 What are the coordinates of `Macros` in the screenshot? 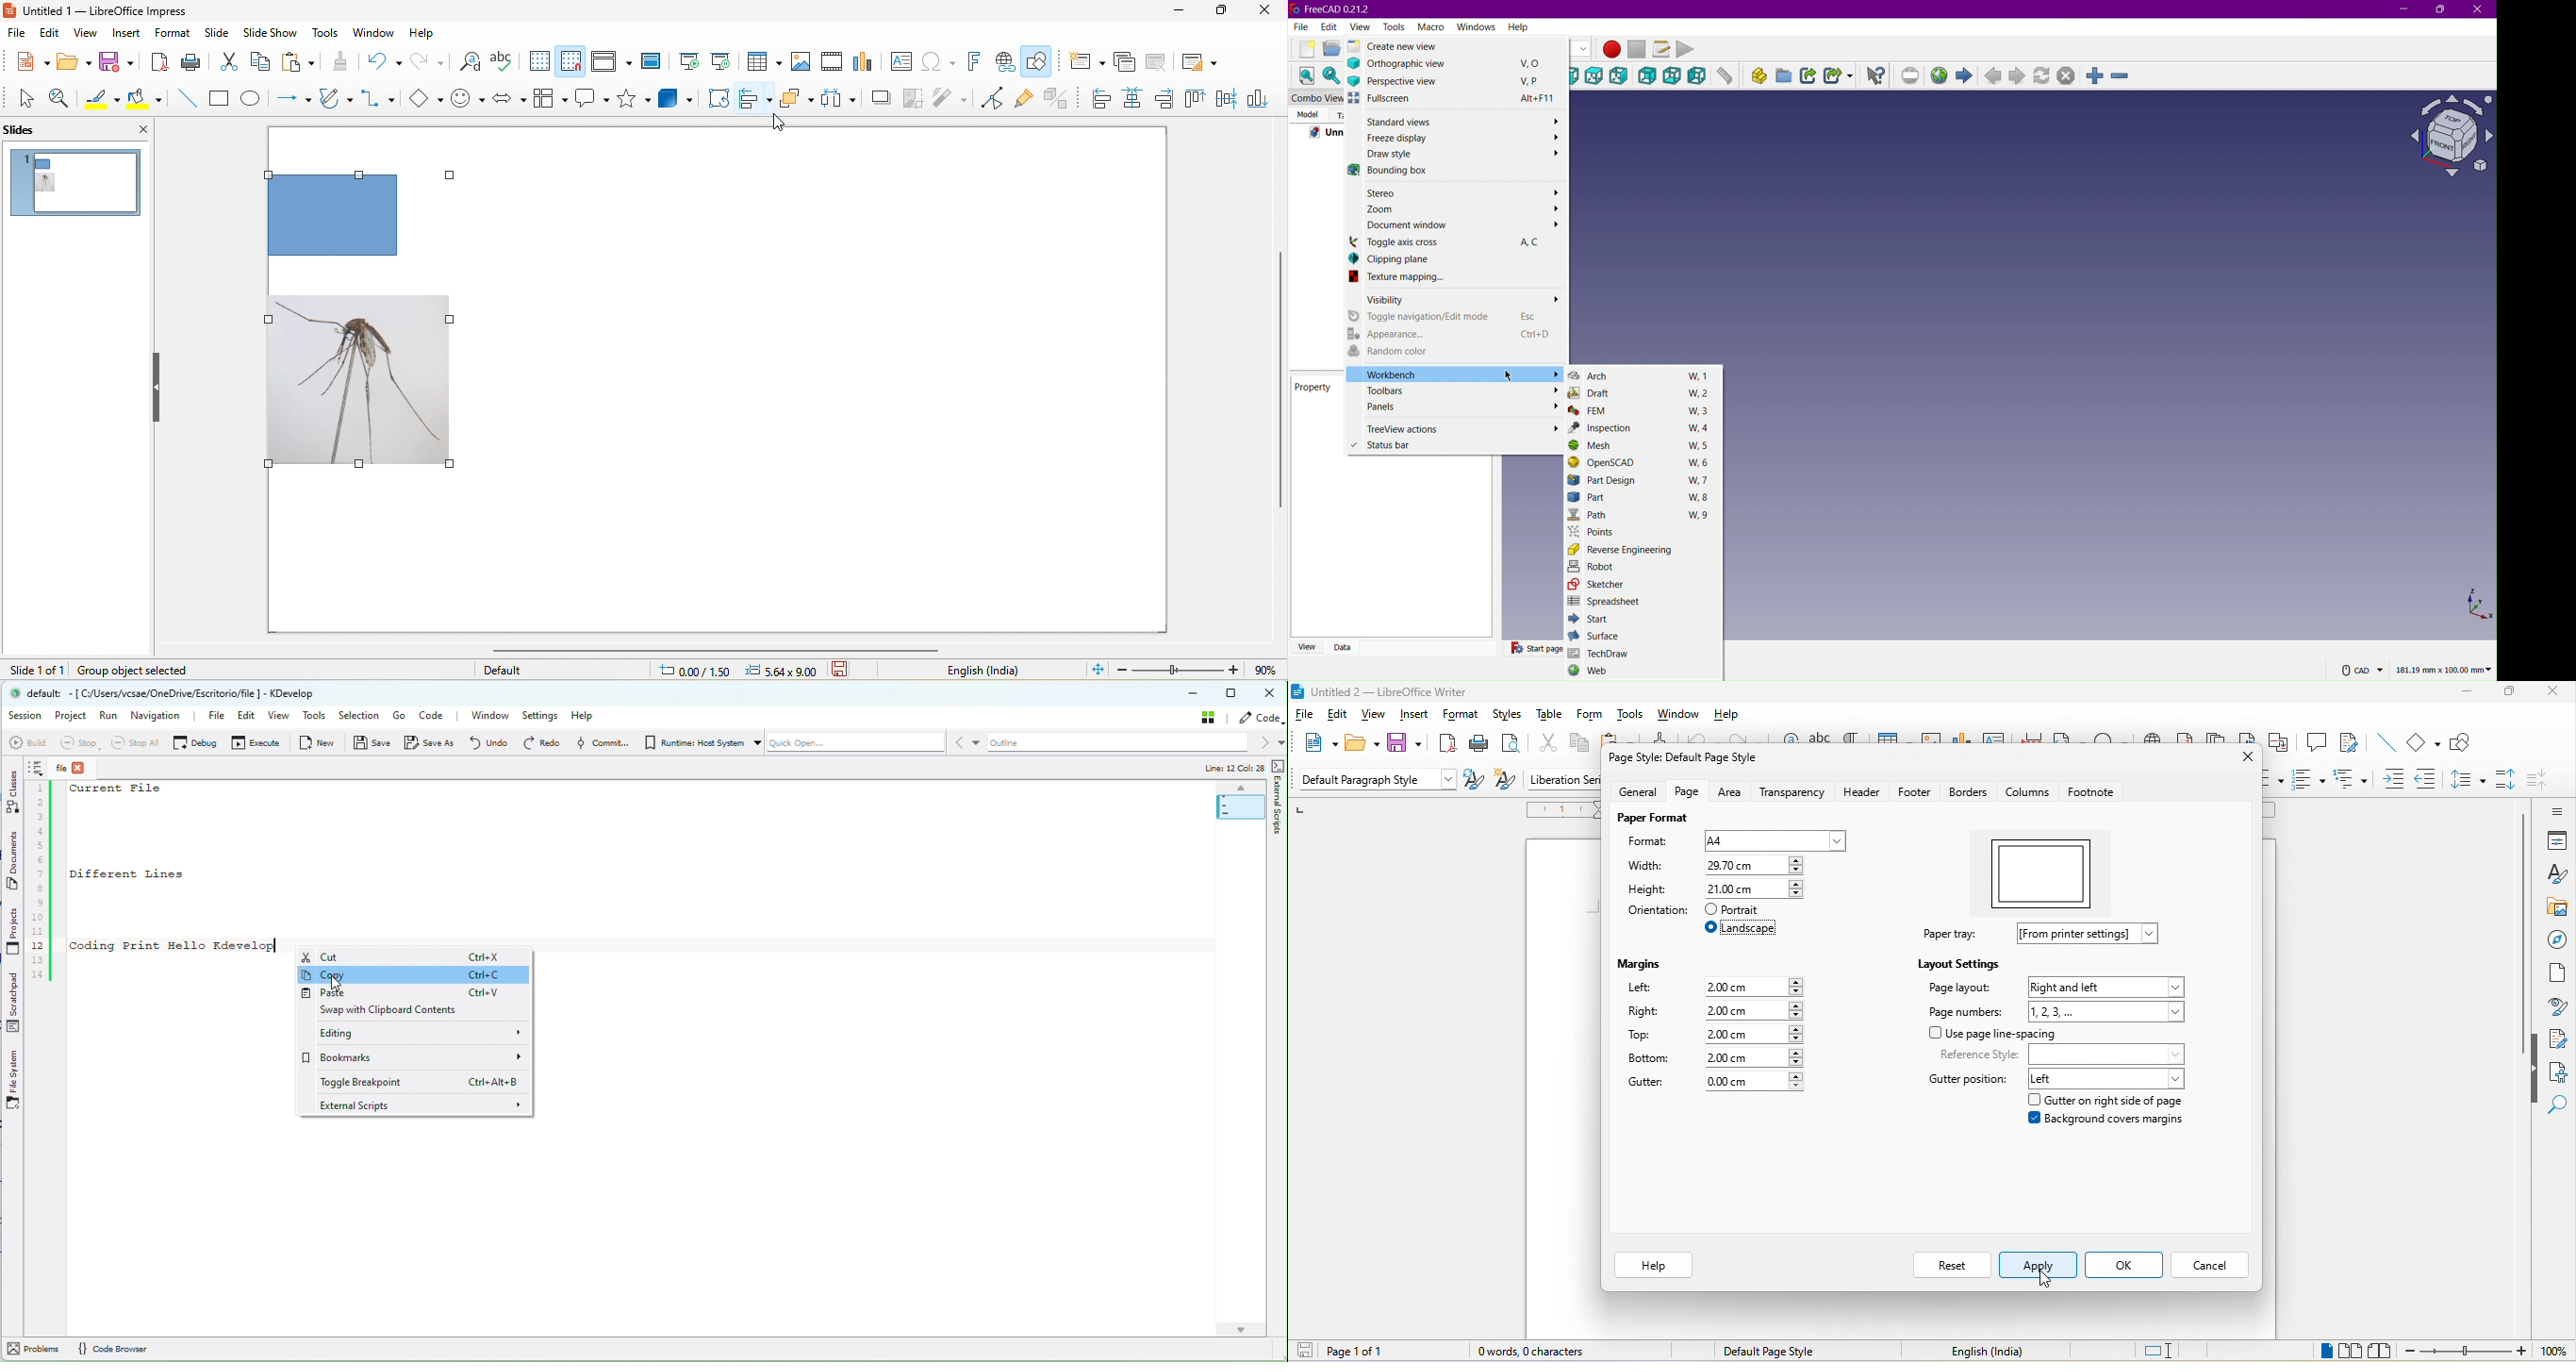 It's located at (1663, 49).